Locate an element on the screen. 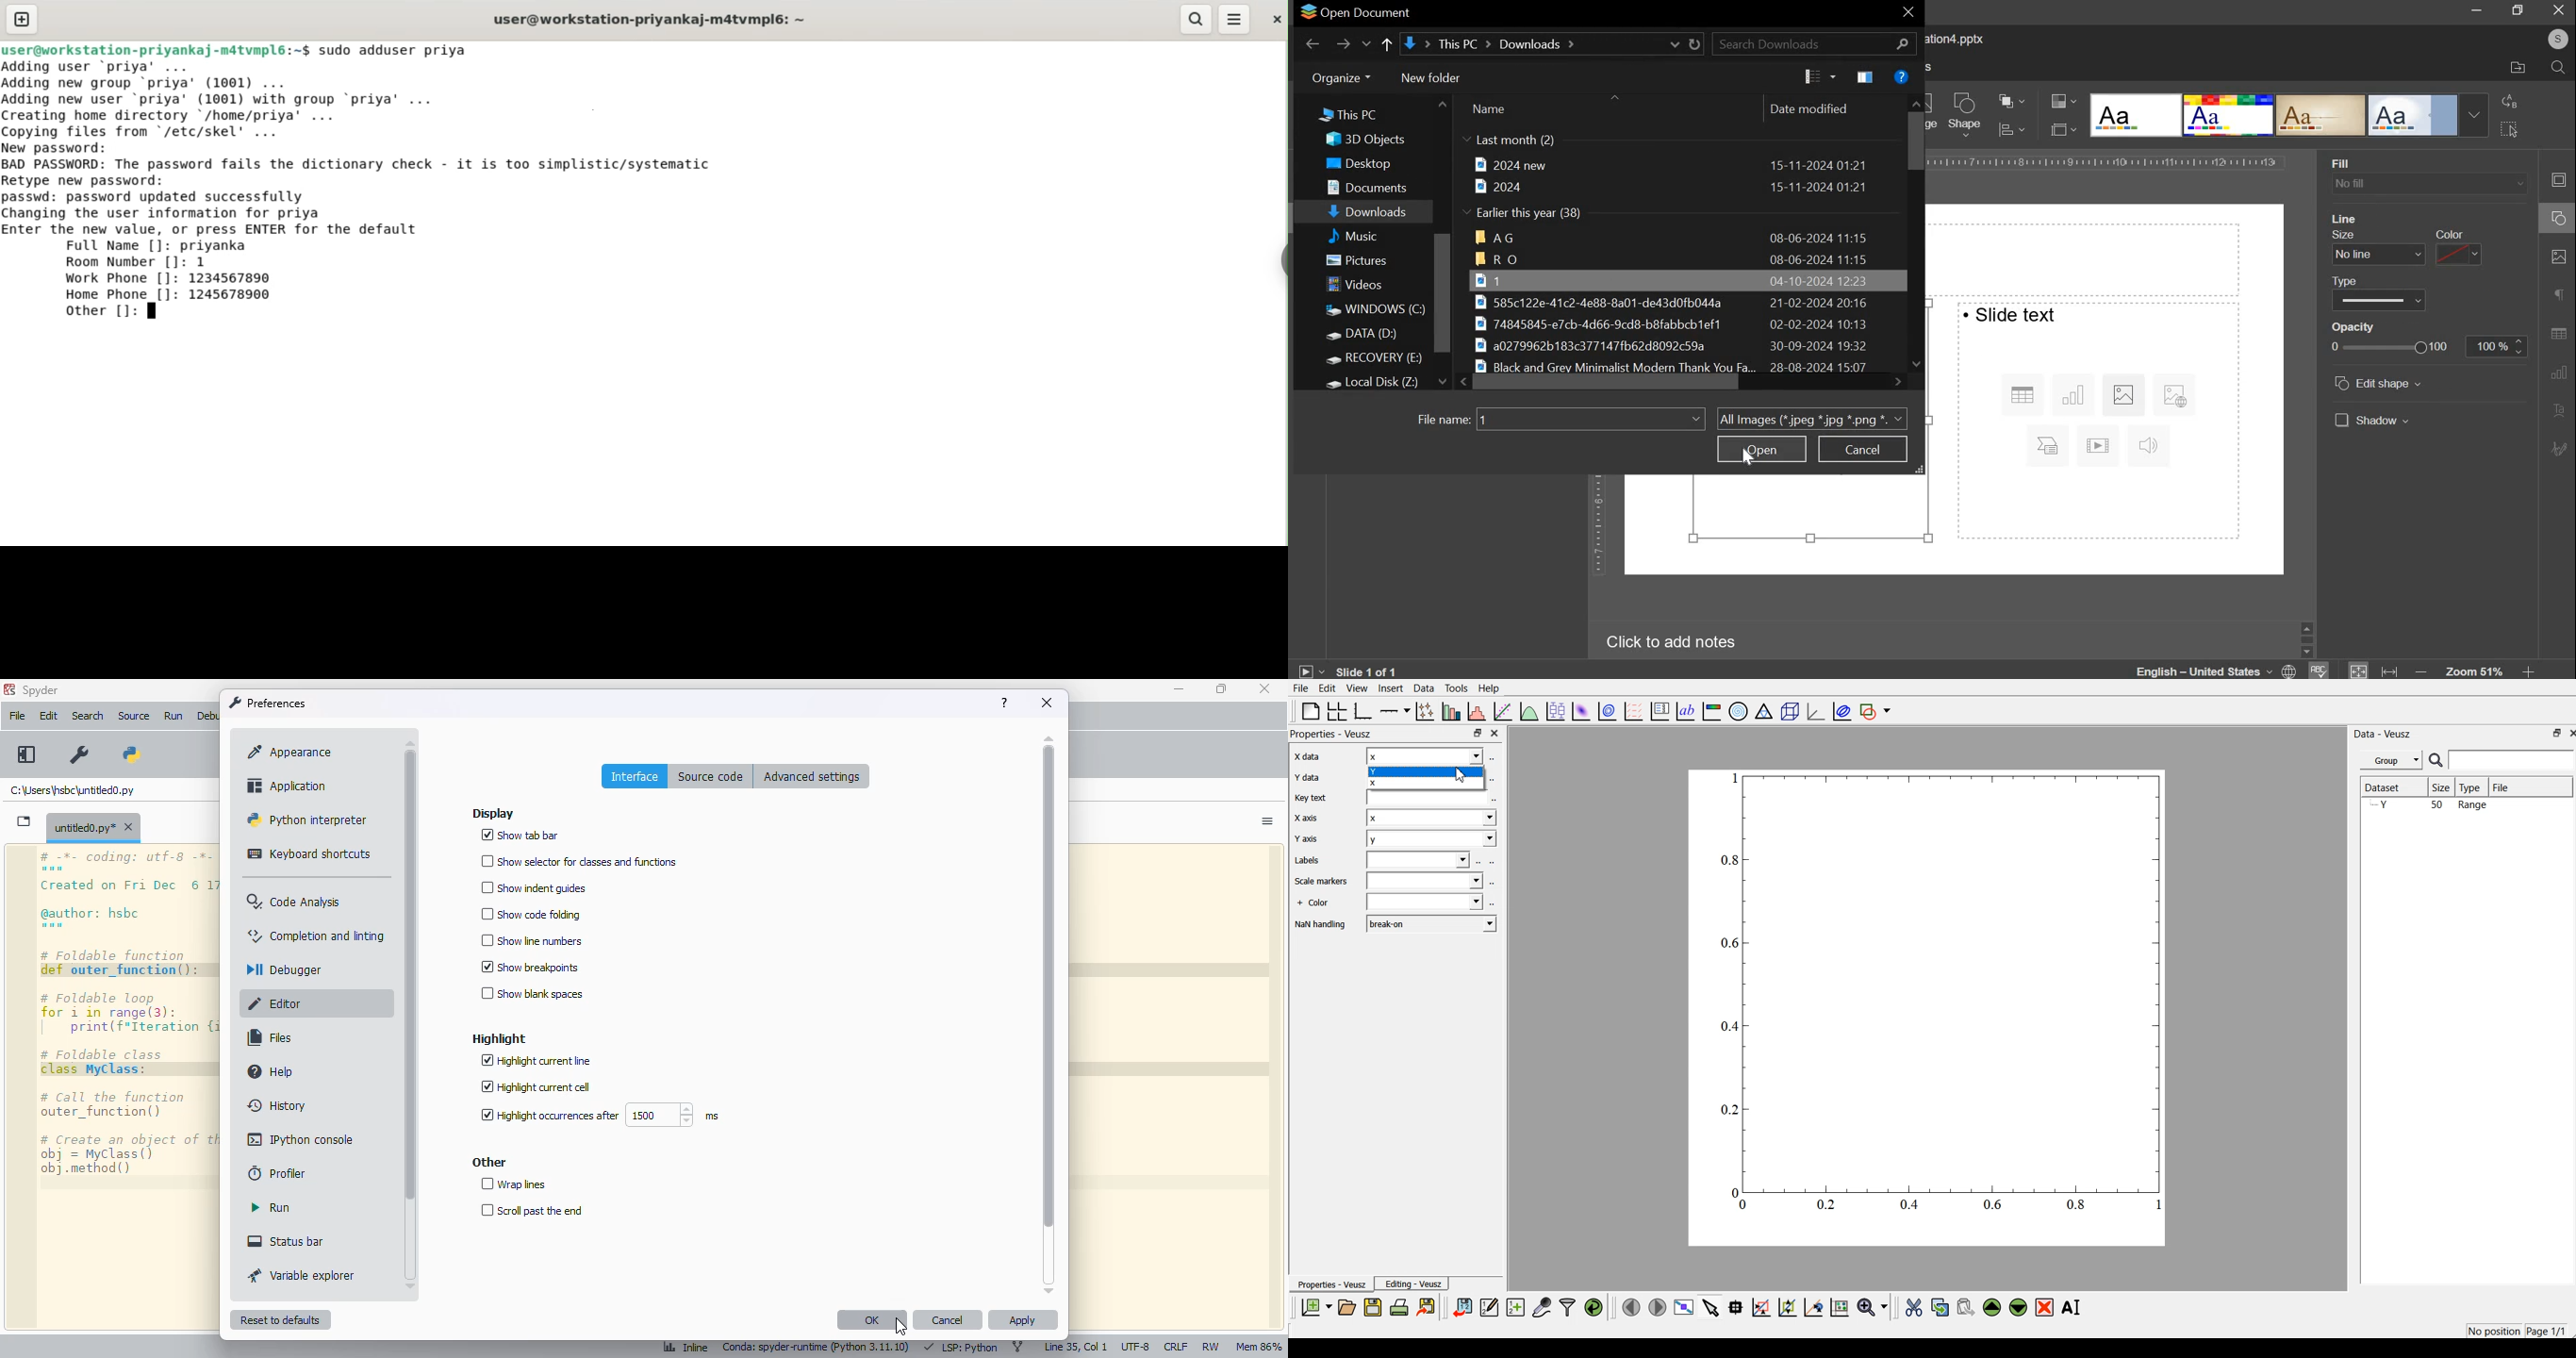  edit is located at coordinates (49, 716).